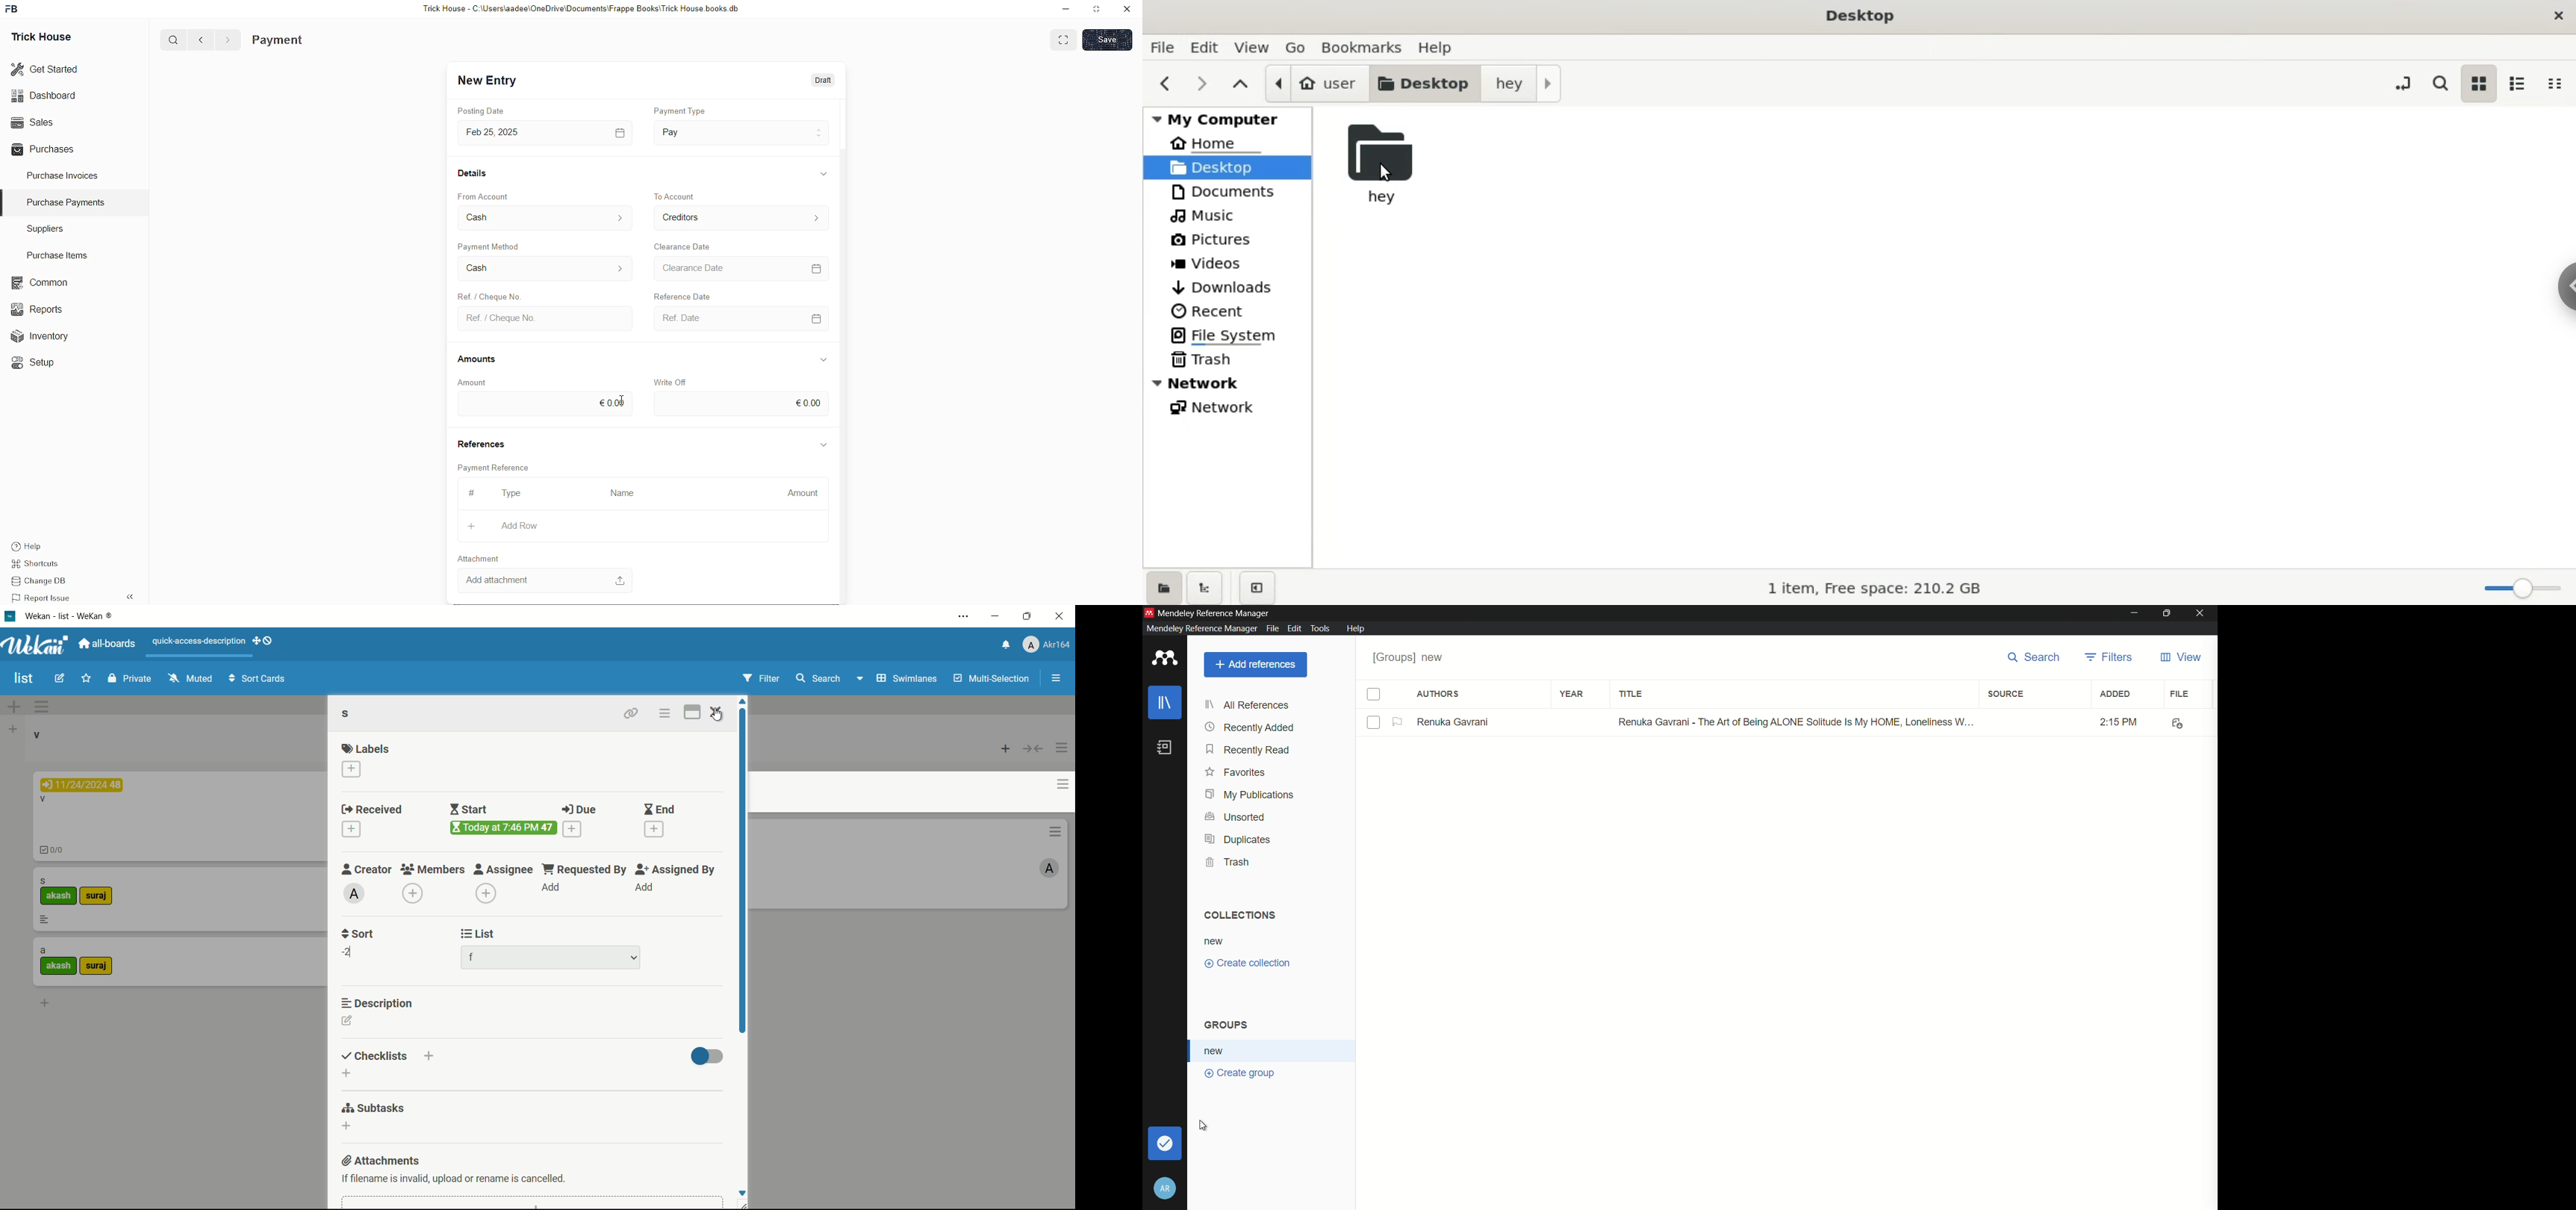 The width and height of the screenshot is (2576, 1232). Describe the element at coordinates (45, 598) in the screenshot. I see `Report Issue` at that location.